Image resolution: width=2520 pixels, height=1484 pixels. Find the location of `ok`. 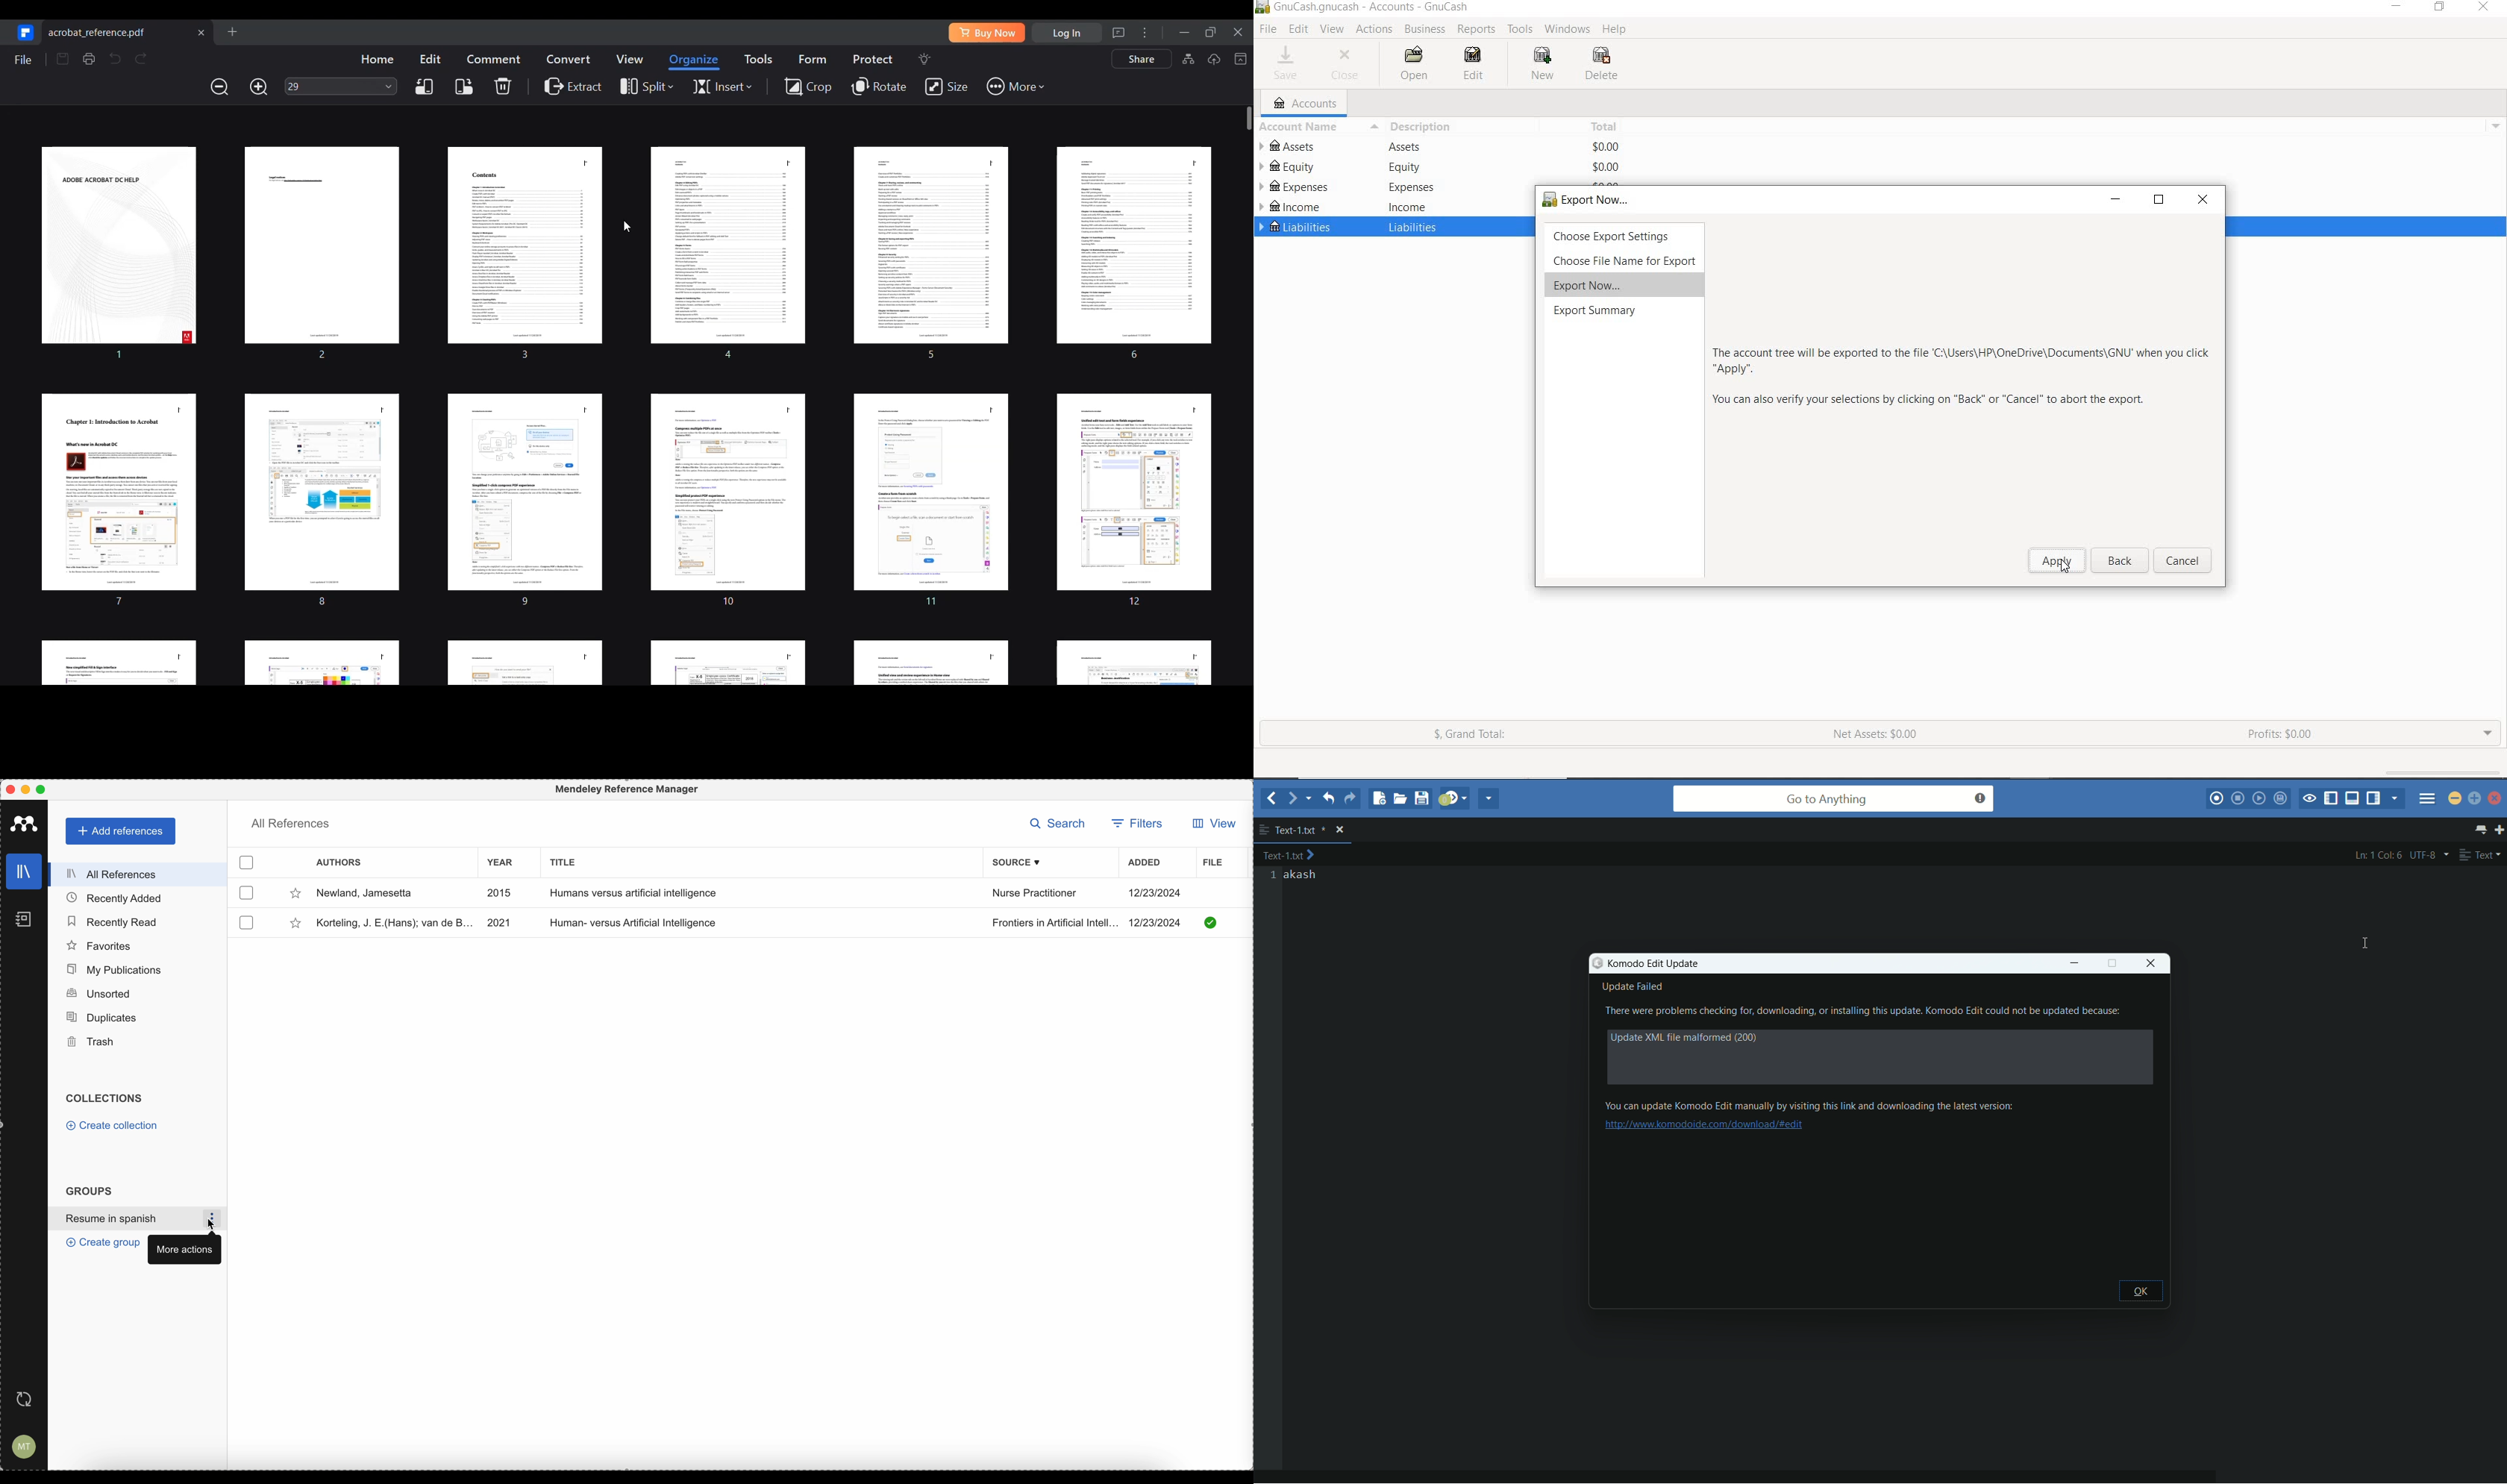

ok is located at coordinates (2143, 1291).